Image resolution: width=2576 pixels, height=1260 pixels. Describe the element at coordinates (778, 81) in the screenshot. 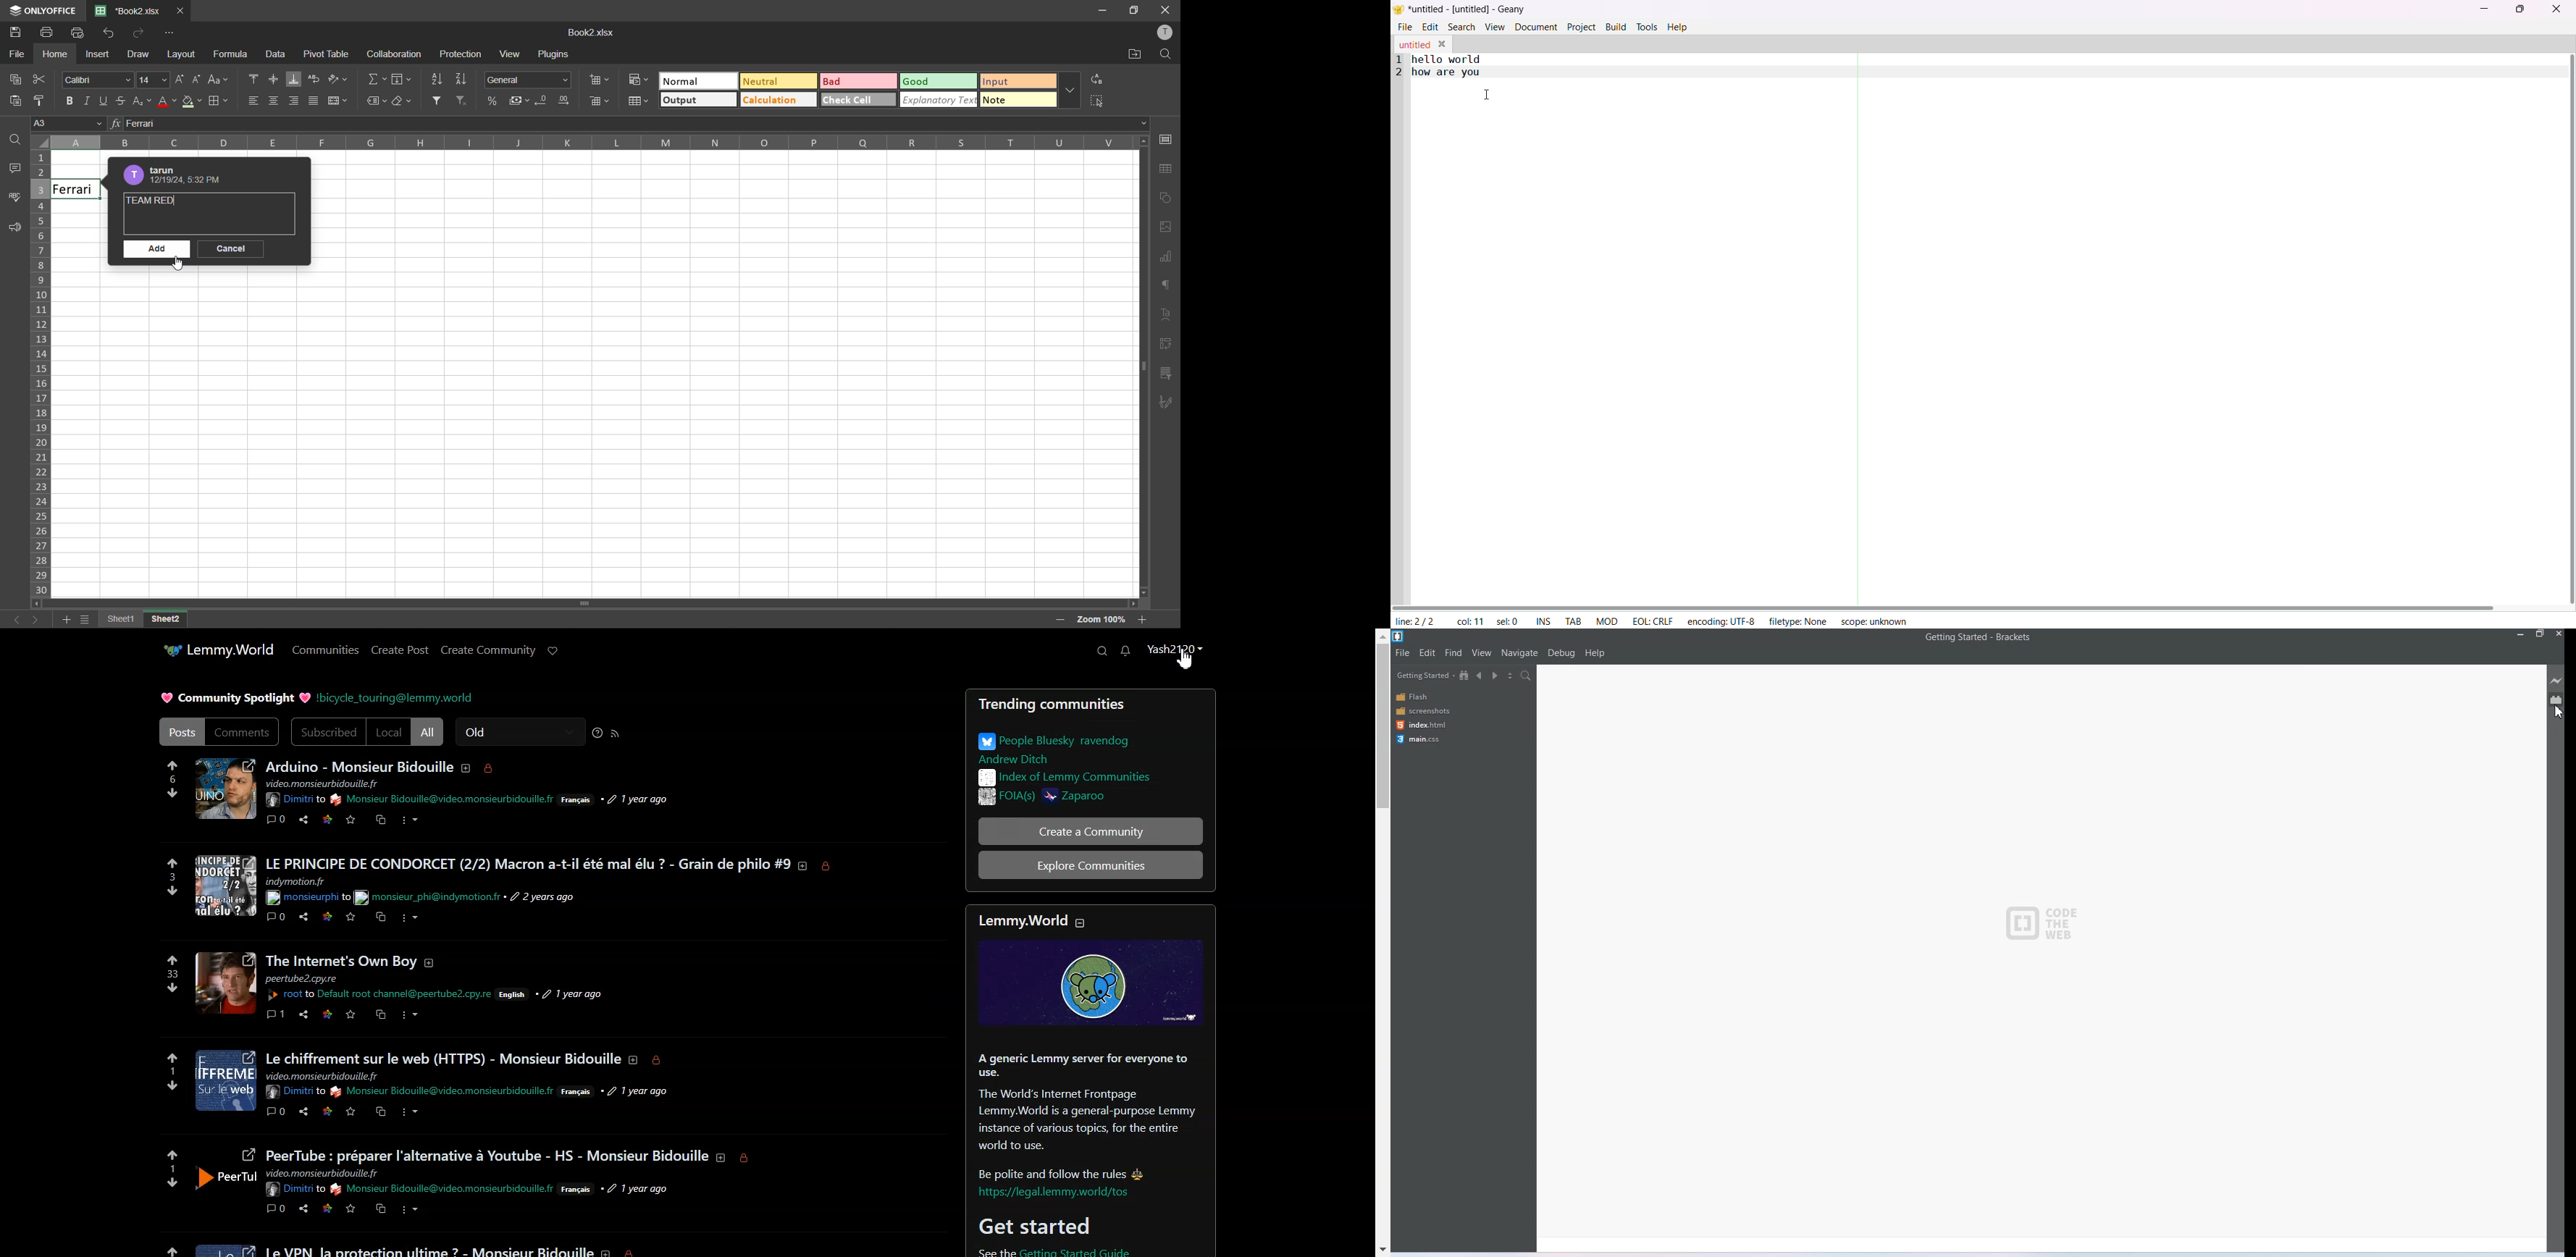

I see `neutral` at that location.